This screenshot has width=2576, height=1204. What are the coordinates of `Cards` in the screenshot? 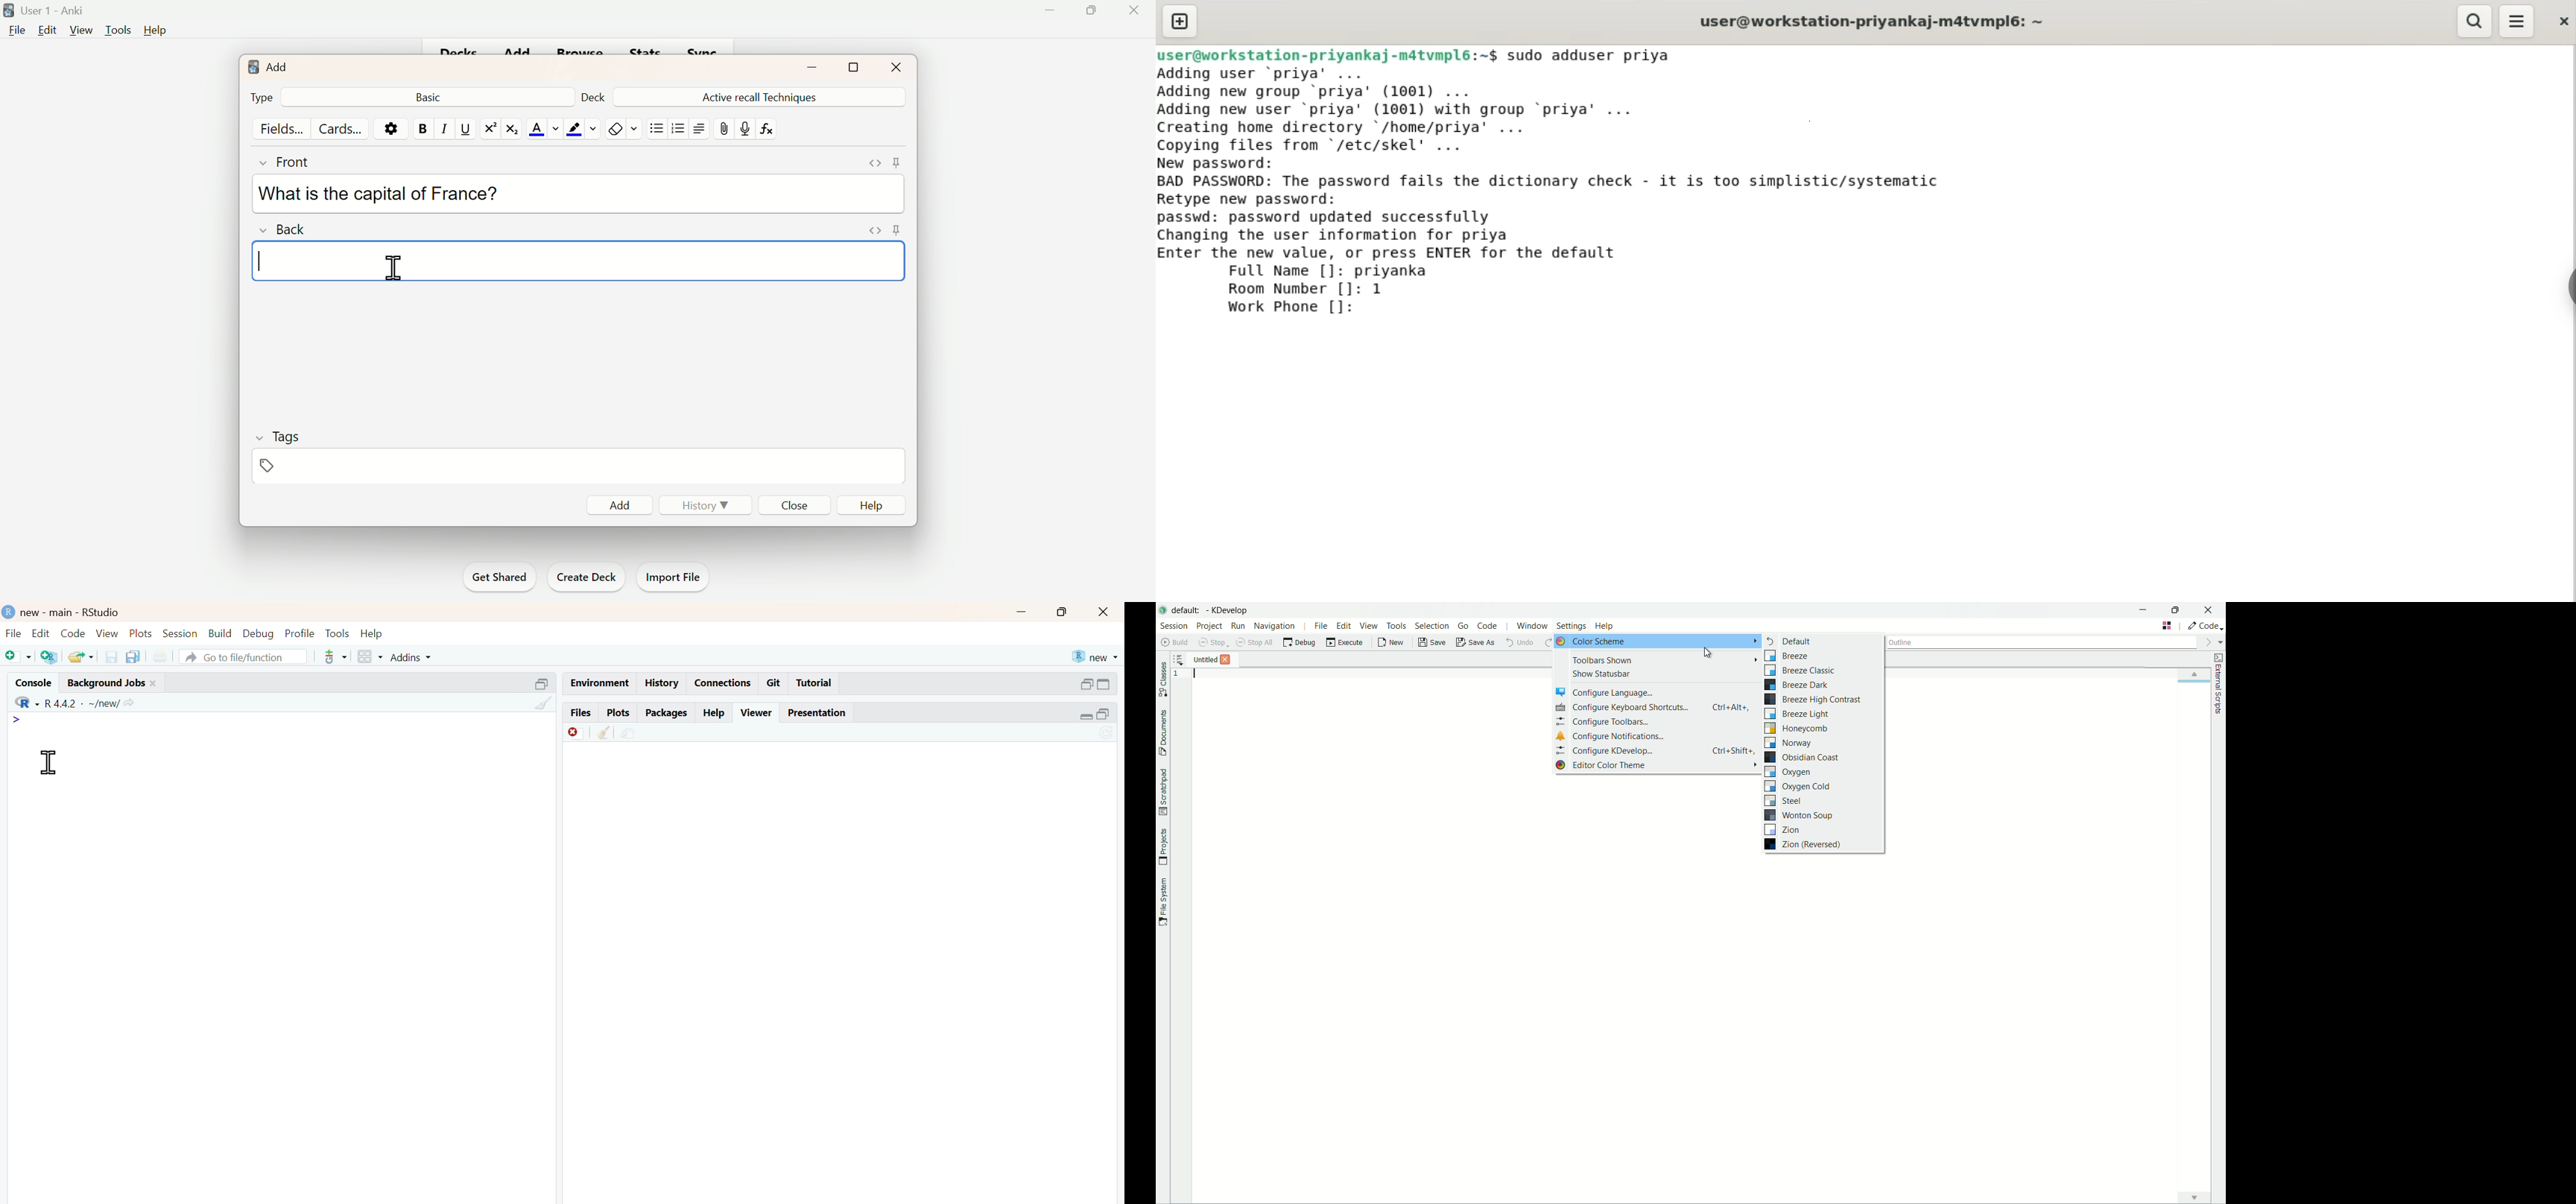 It's located at (343, 128).